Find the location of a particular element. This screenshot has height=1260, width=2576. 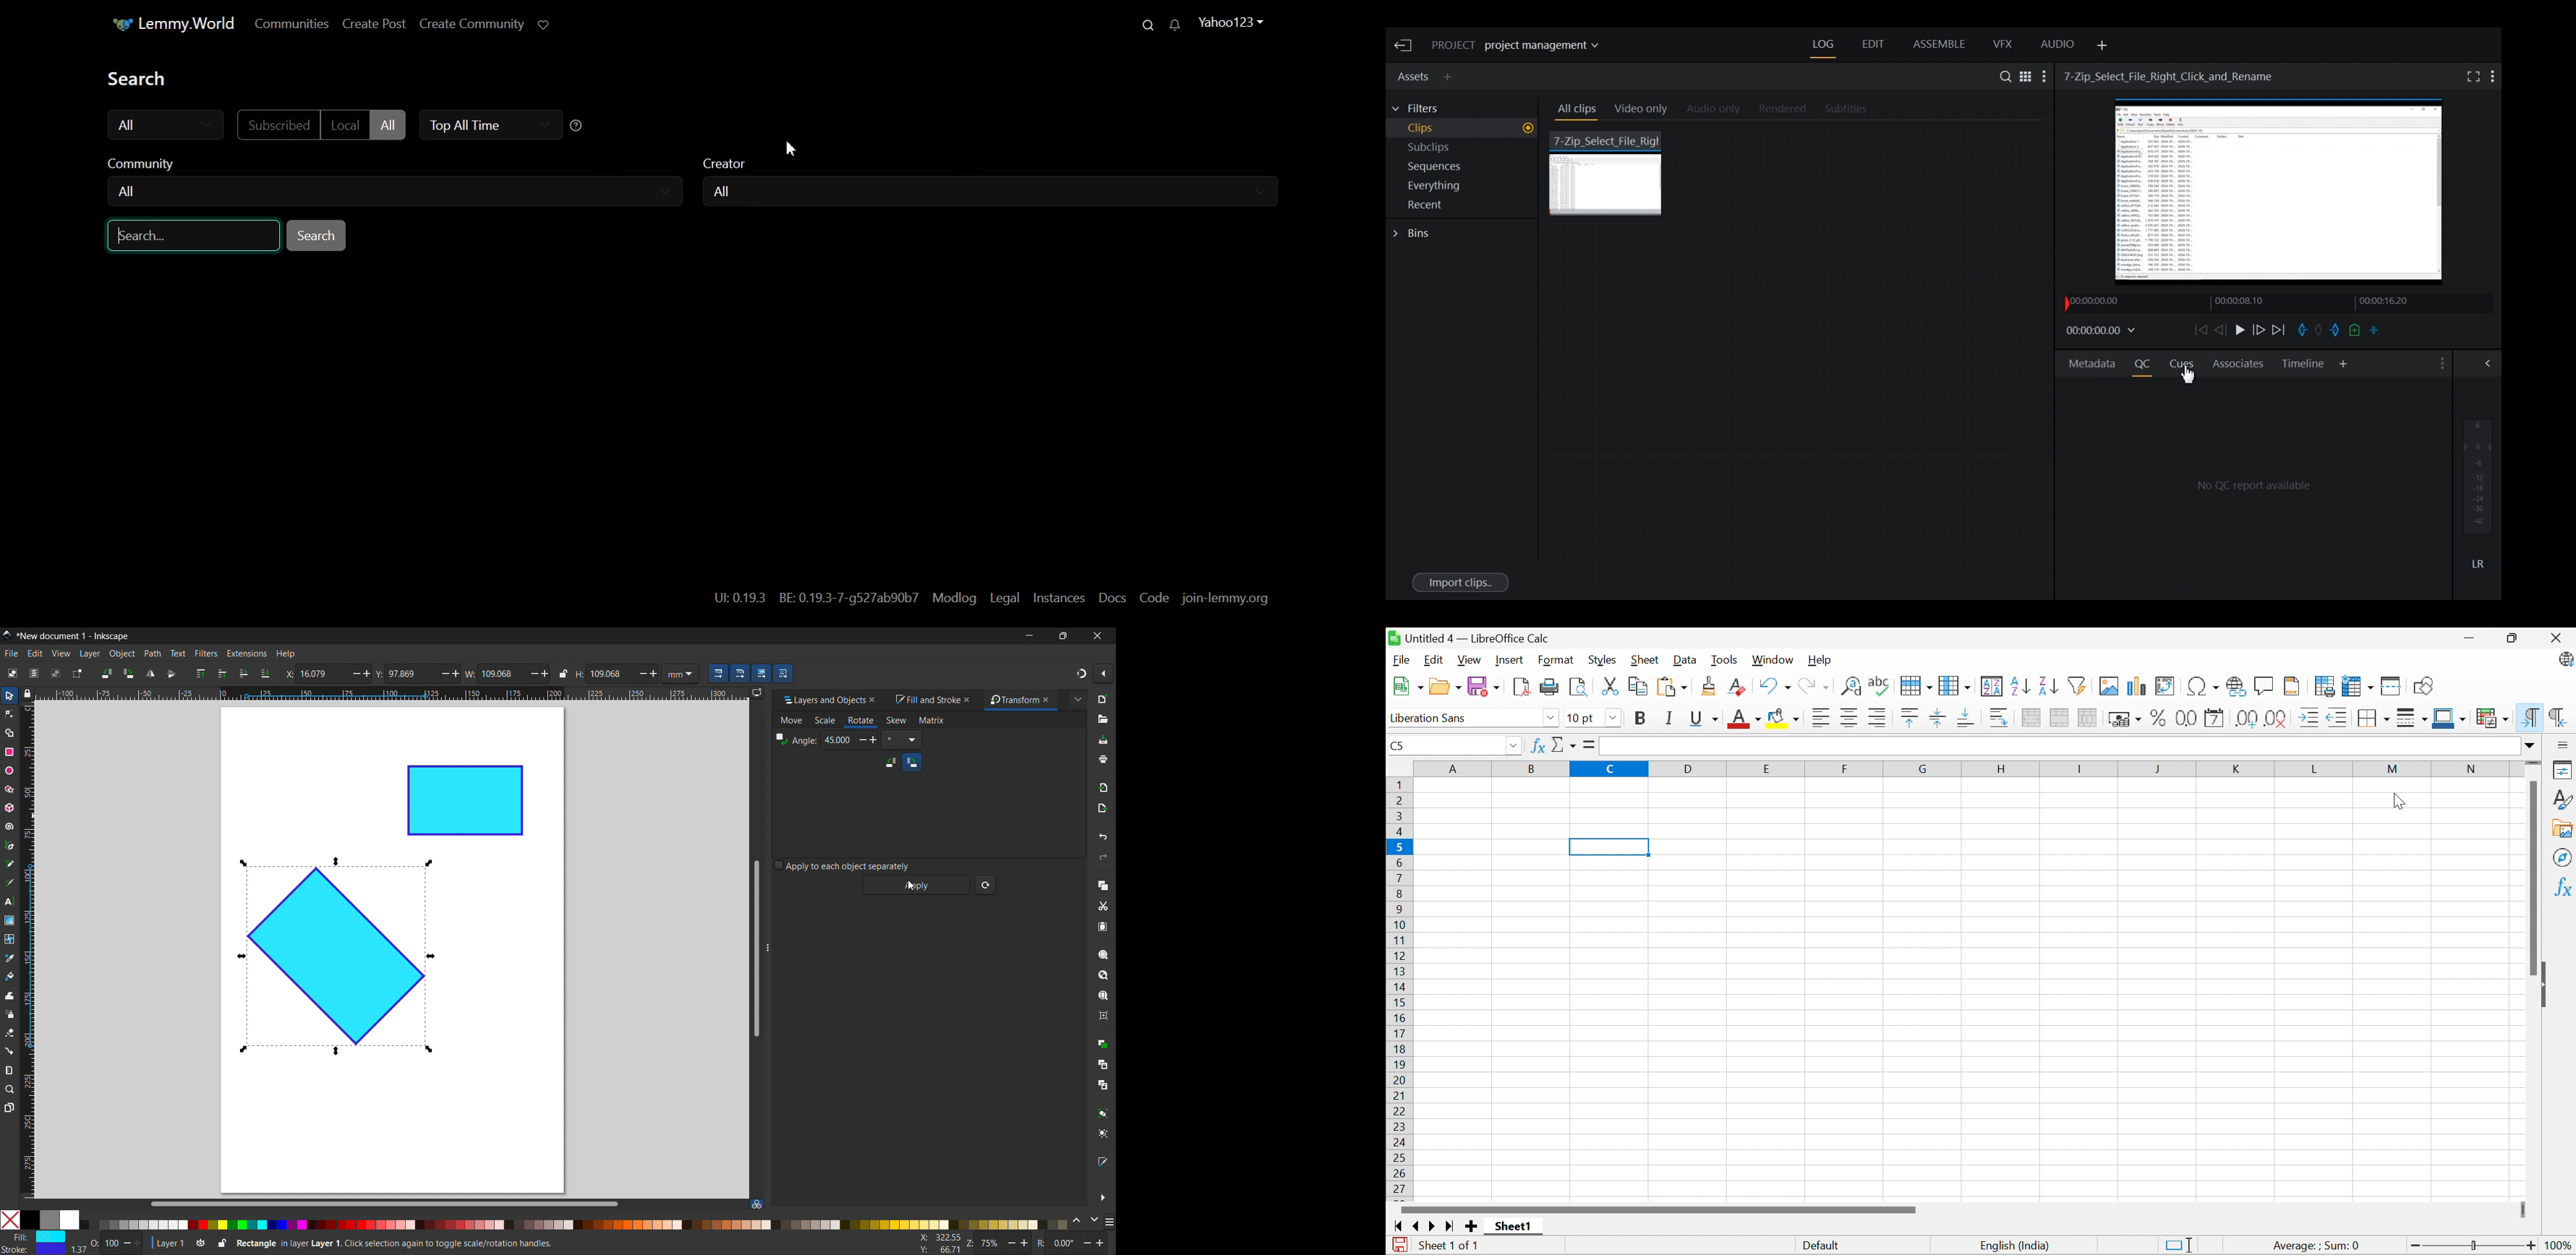

Input line is located at coordinates (2060, 746).